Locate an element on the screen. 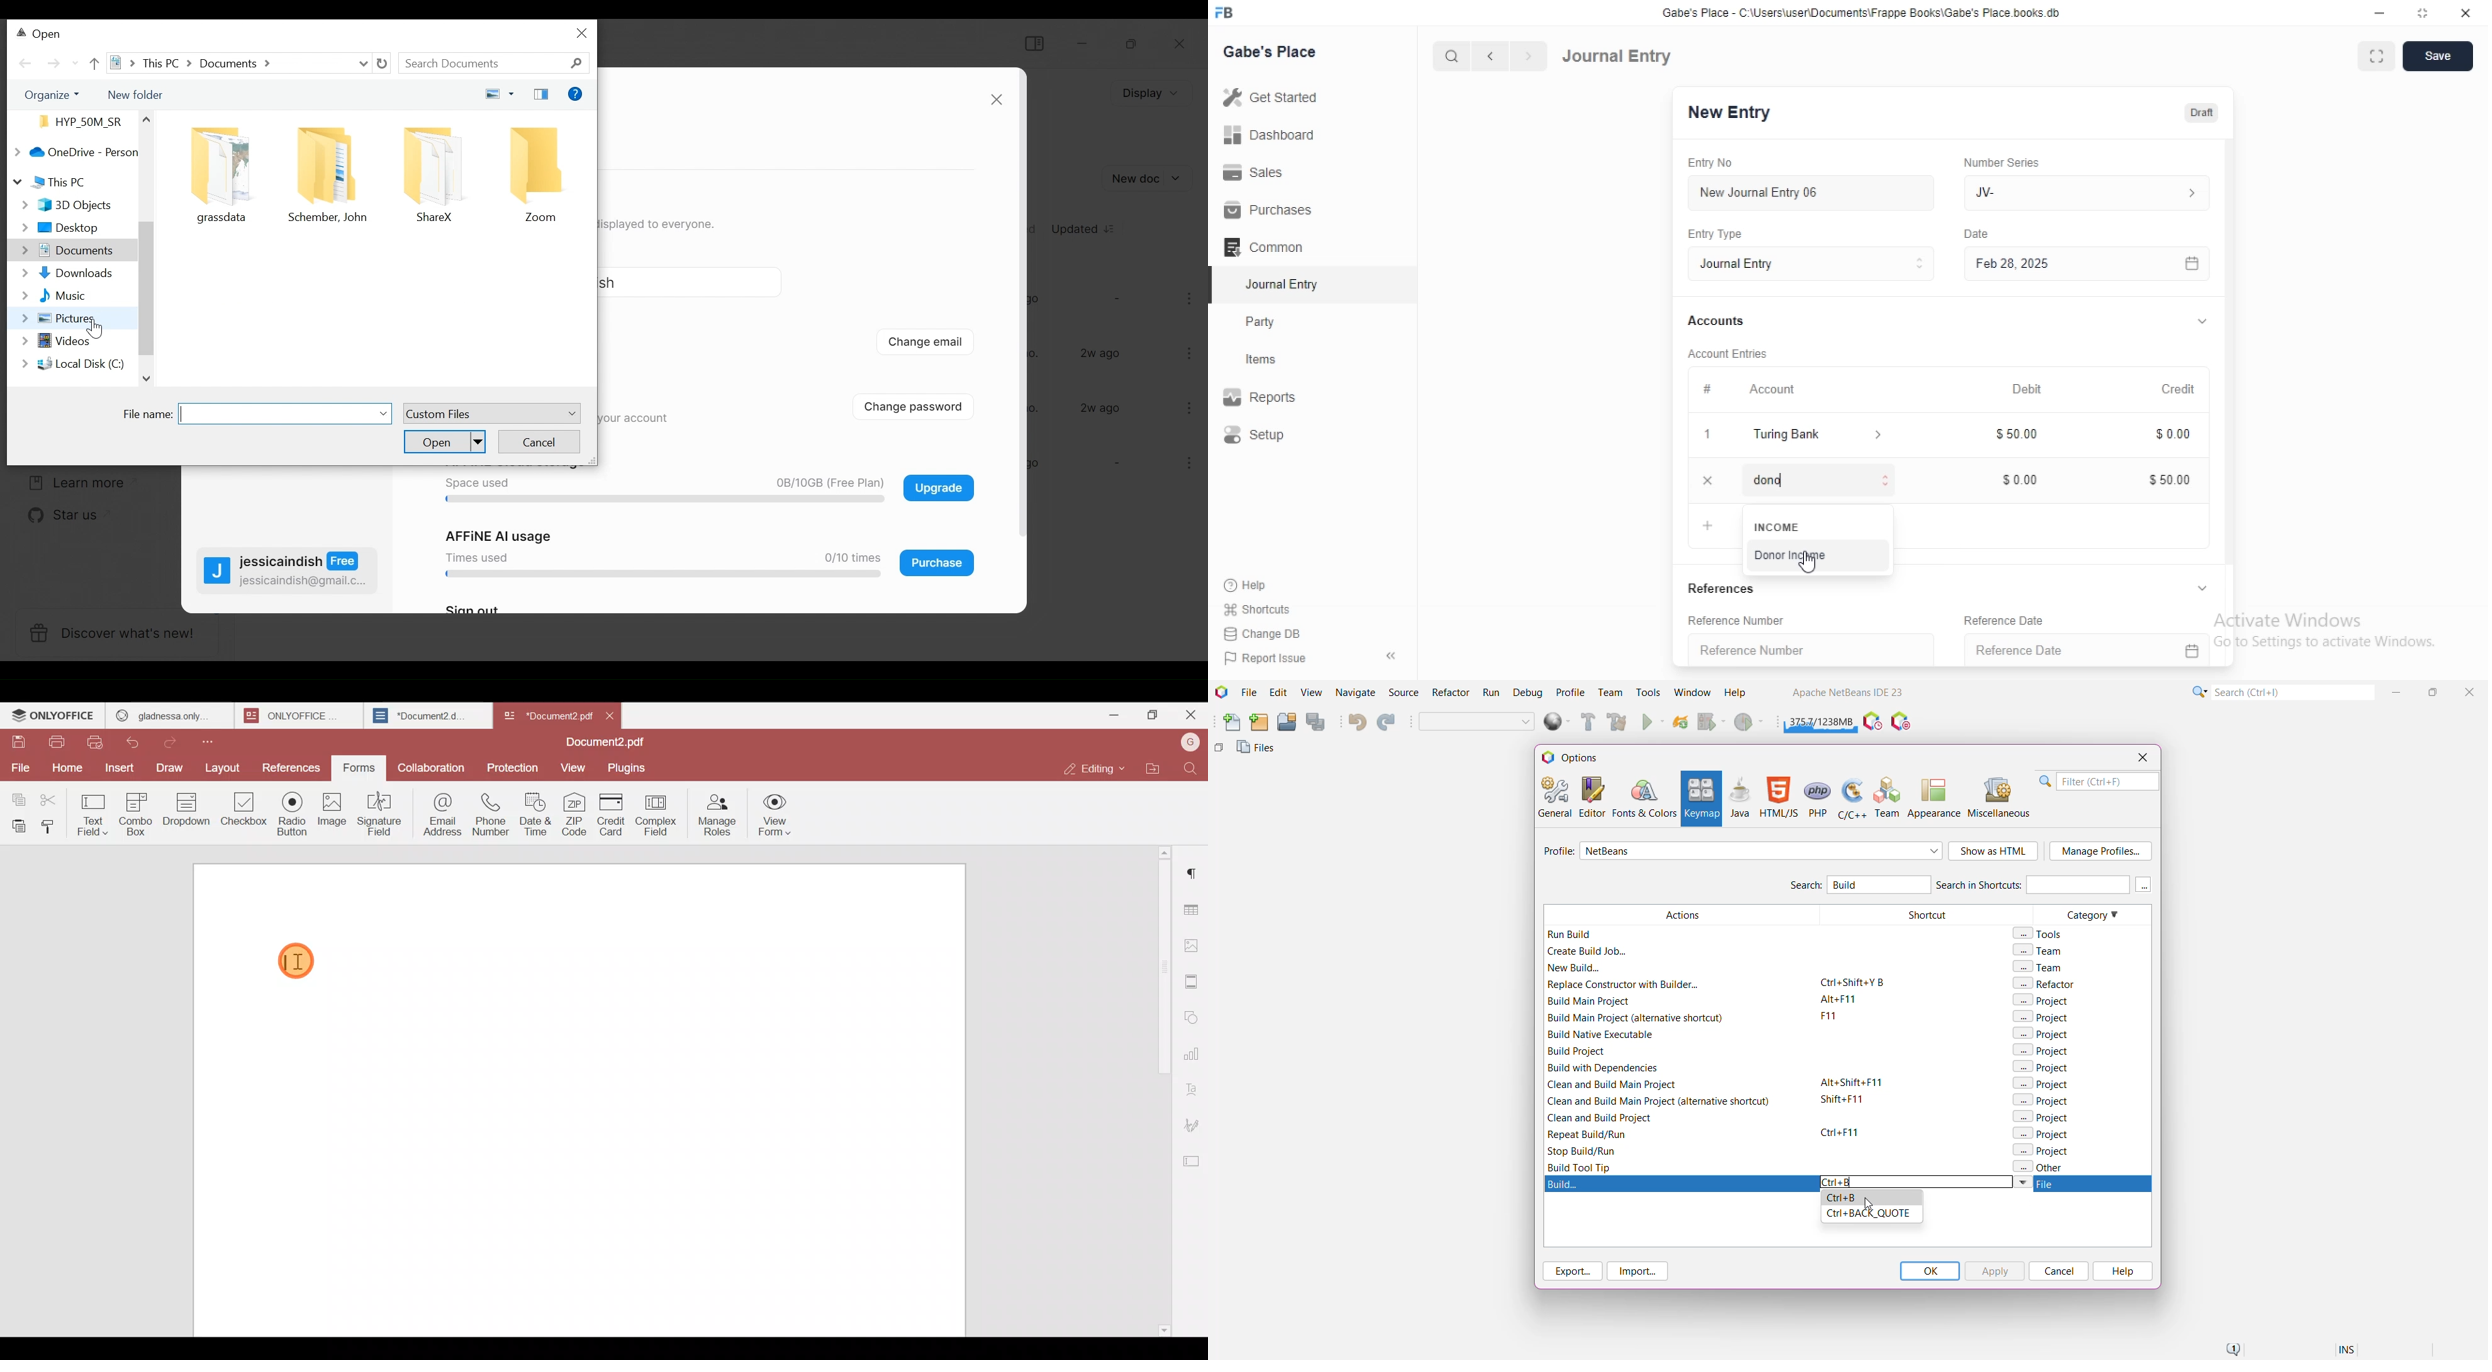 This screenshot has height=1372, width=2492. Reports is located at coordinates (1273, 399).